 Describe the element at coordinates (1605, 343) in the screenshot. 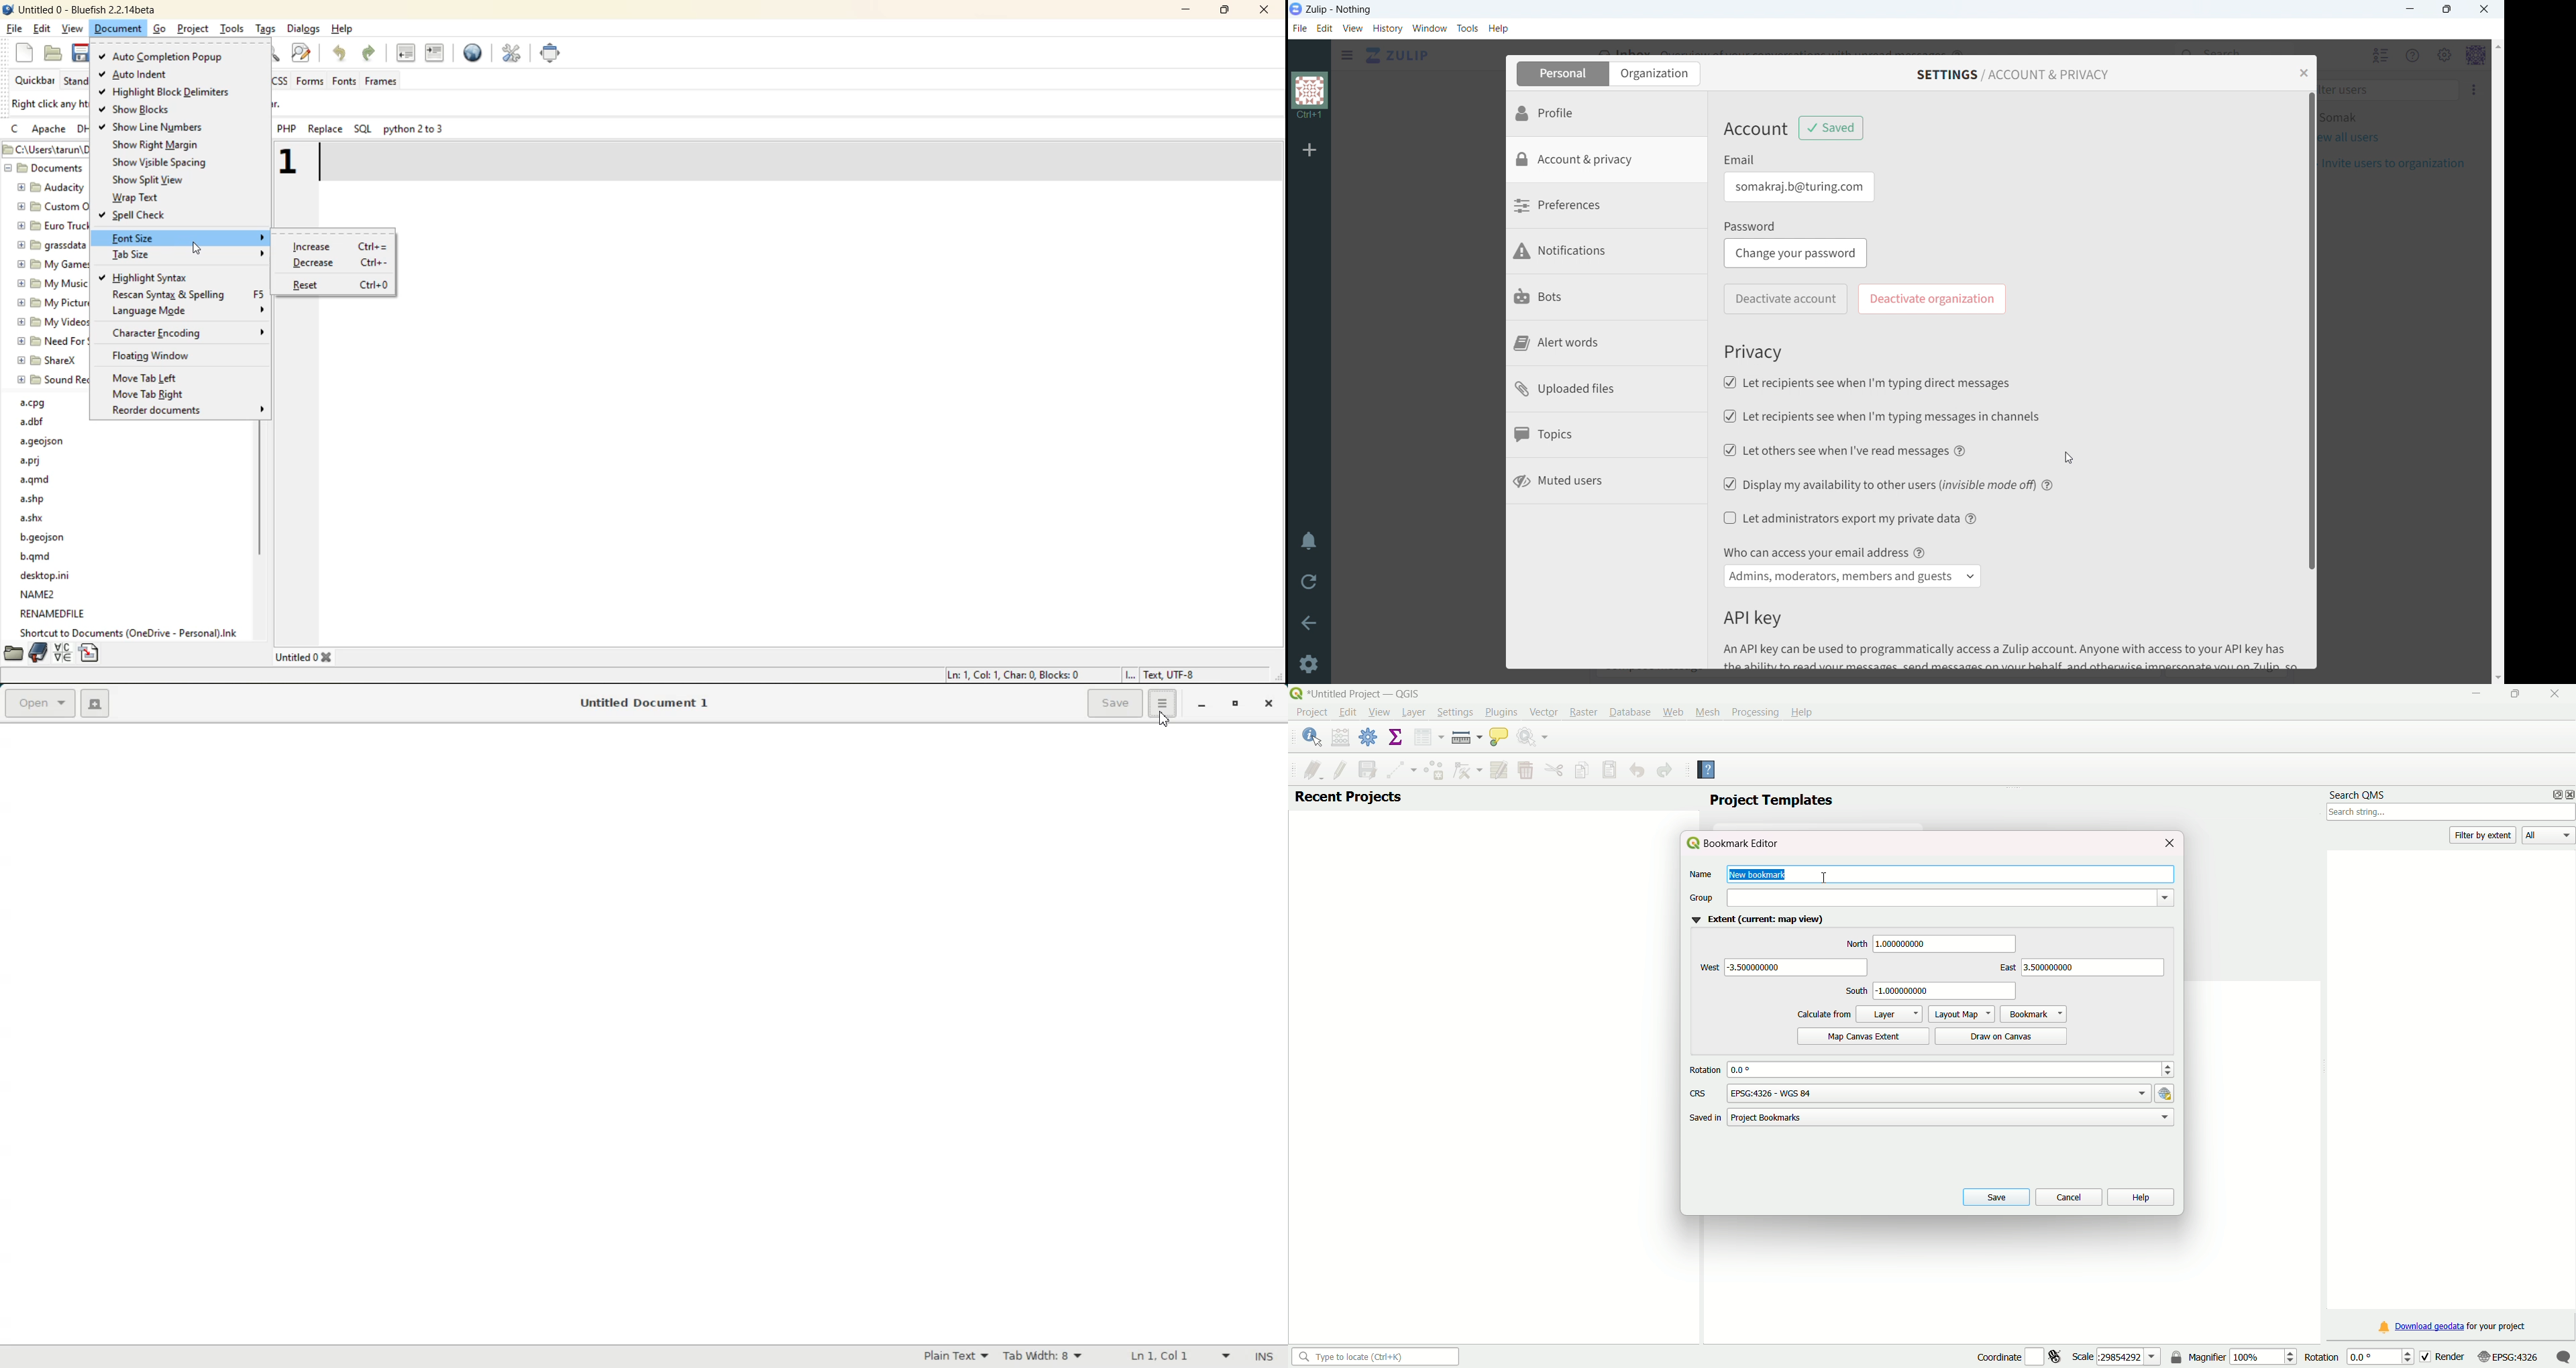

I see `alert words` at that location.